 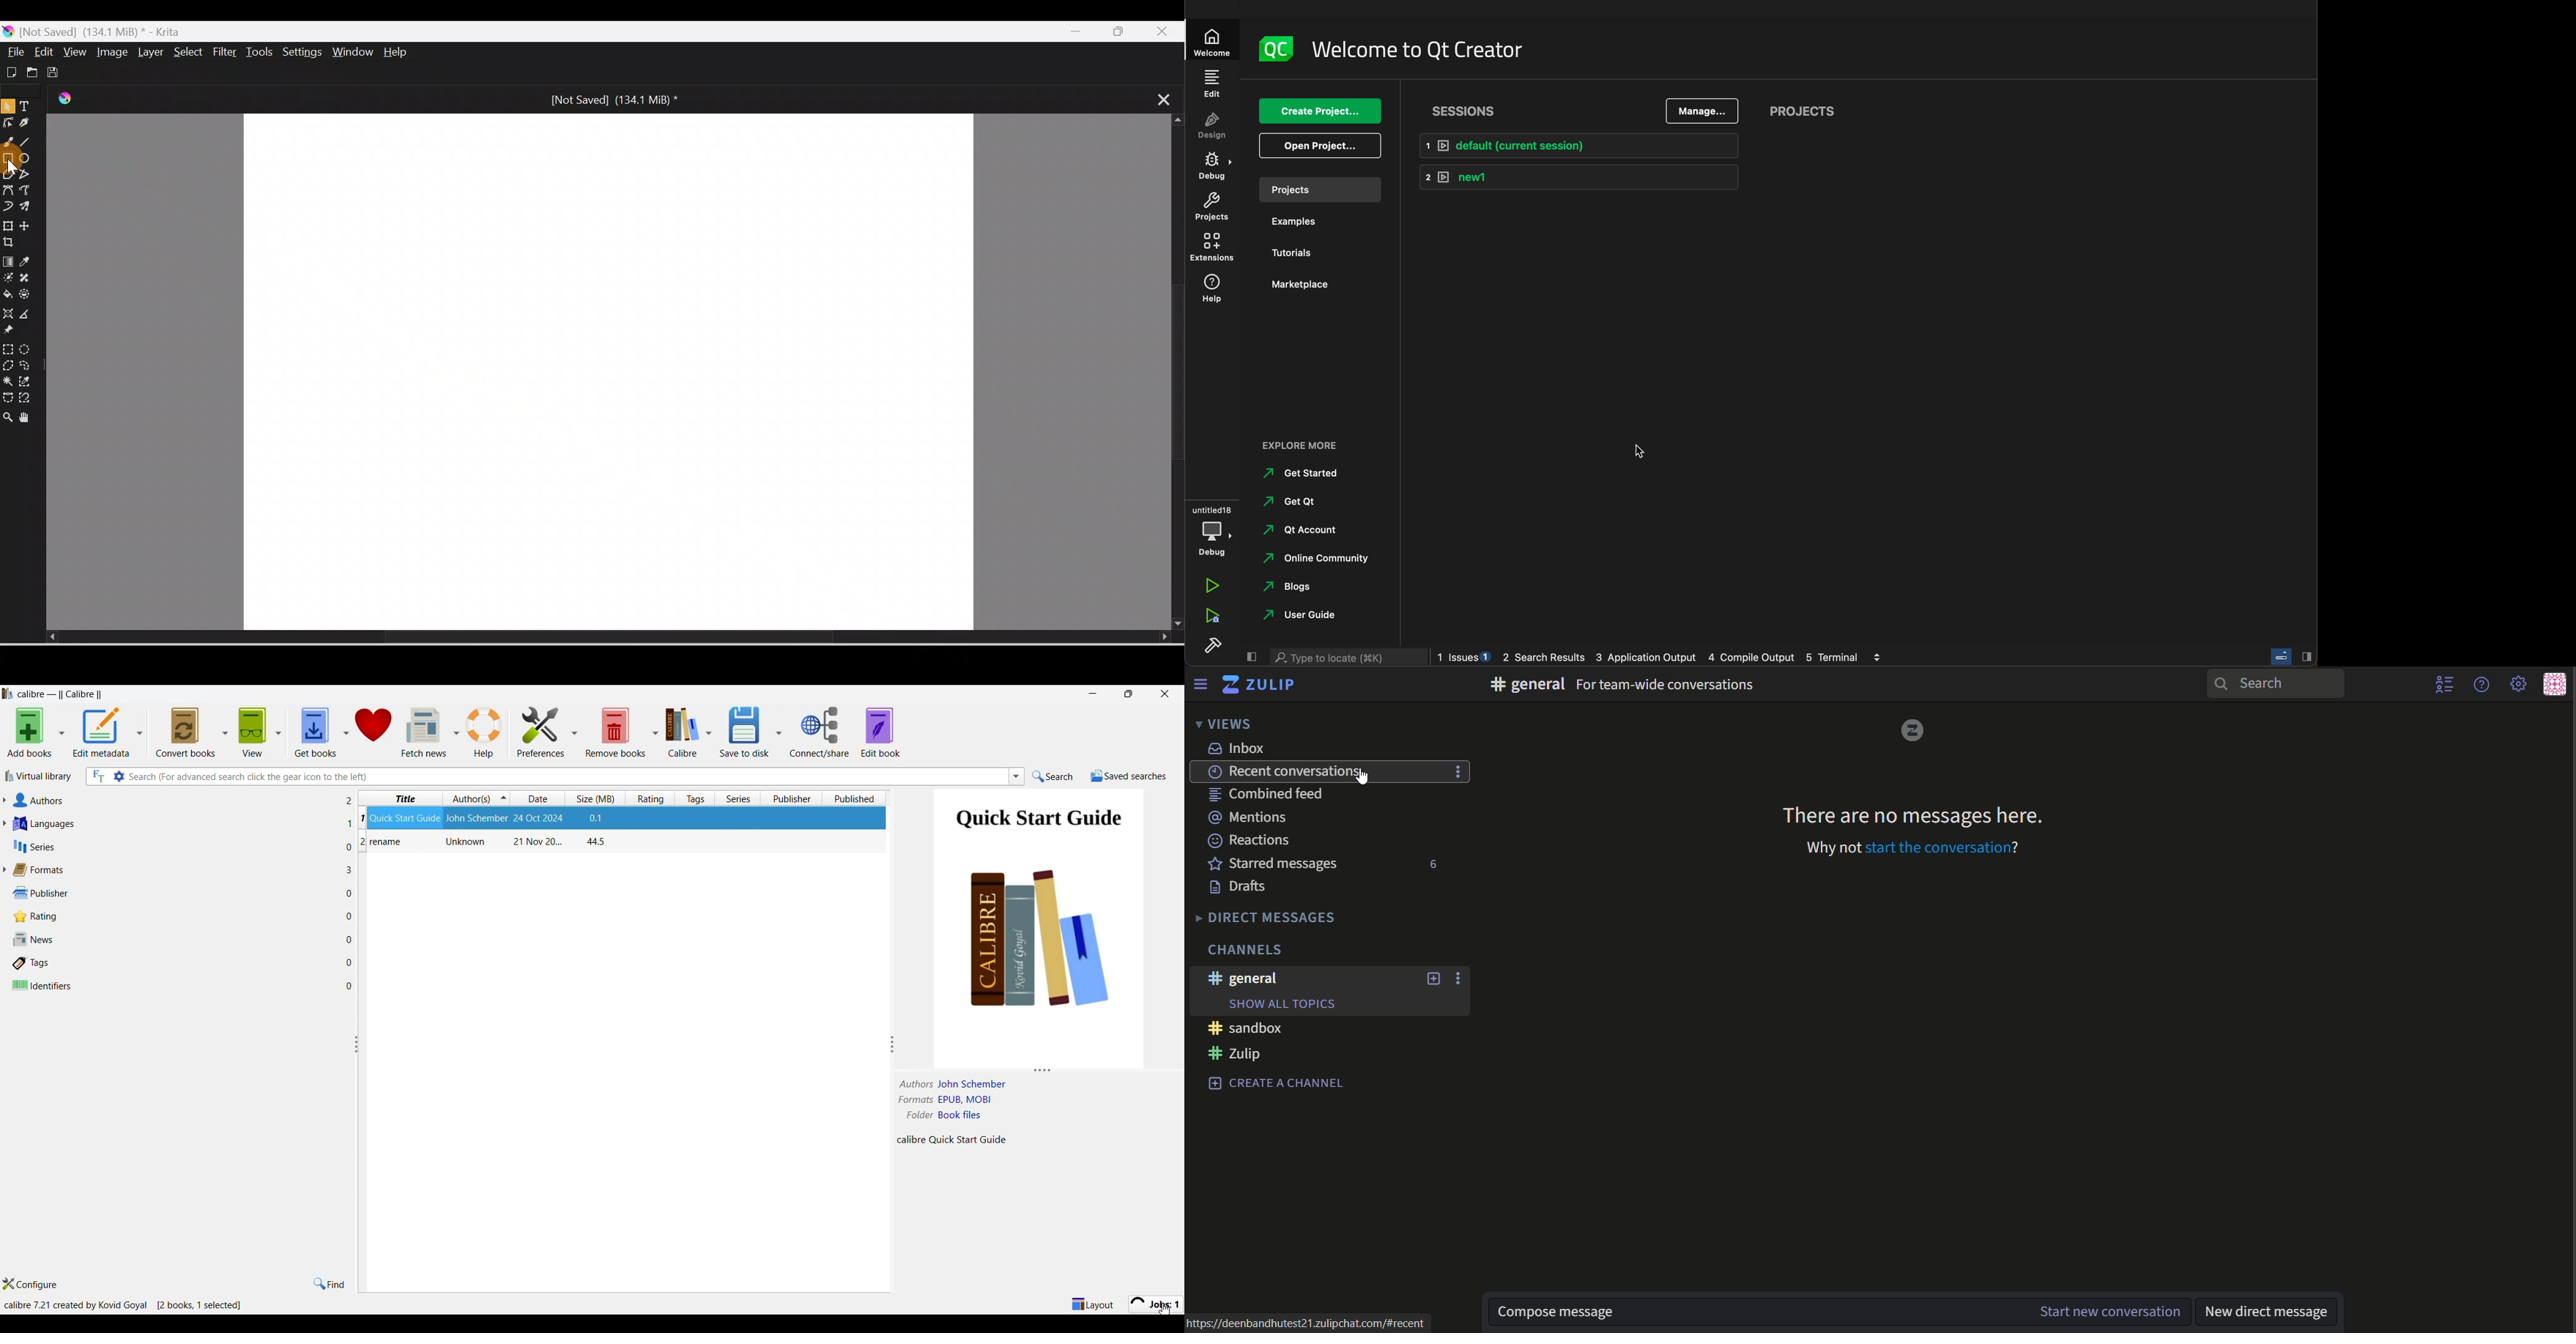 What do you see at coordinates (304, 53) in the screenshot?
I see `Settings` at bounding box center [304, 53].